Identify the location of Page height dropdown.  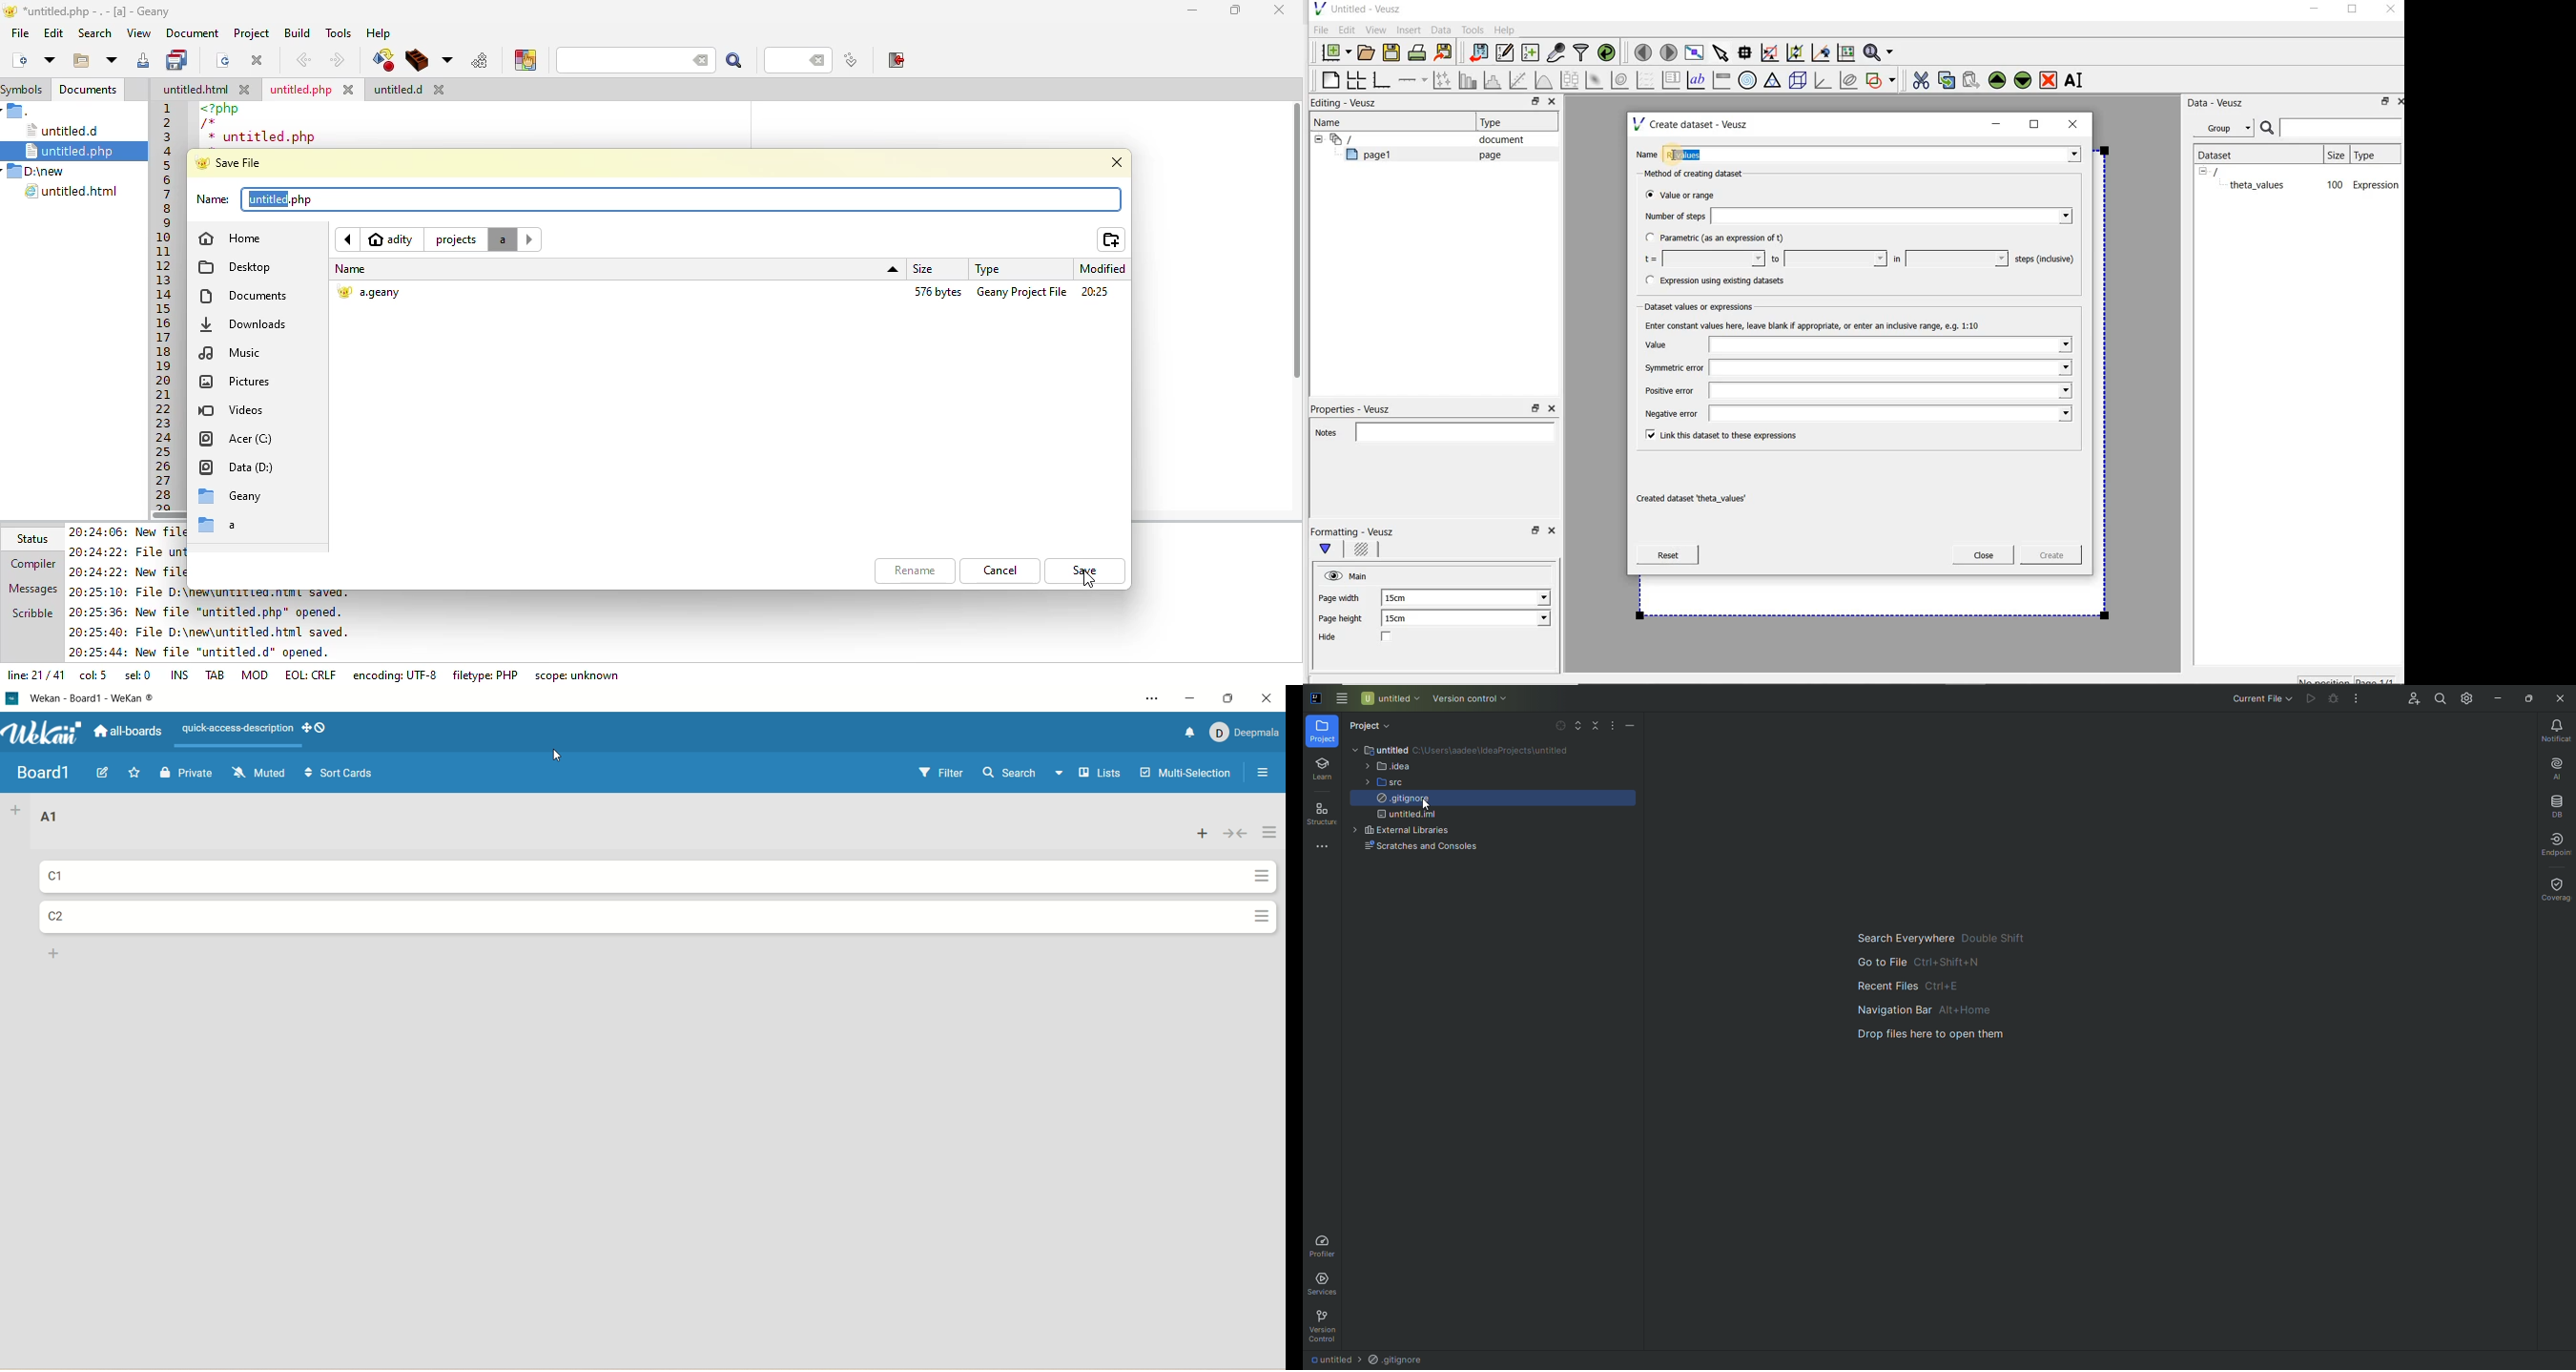
(1535, 619).